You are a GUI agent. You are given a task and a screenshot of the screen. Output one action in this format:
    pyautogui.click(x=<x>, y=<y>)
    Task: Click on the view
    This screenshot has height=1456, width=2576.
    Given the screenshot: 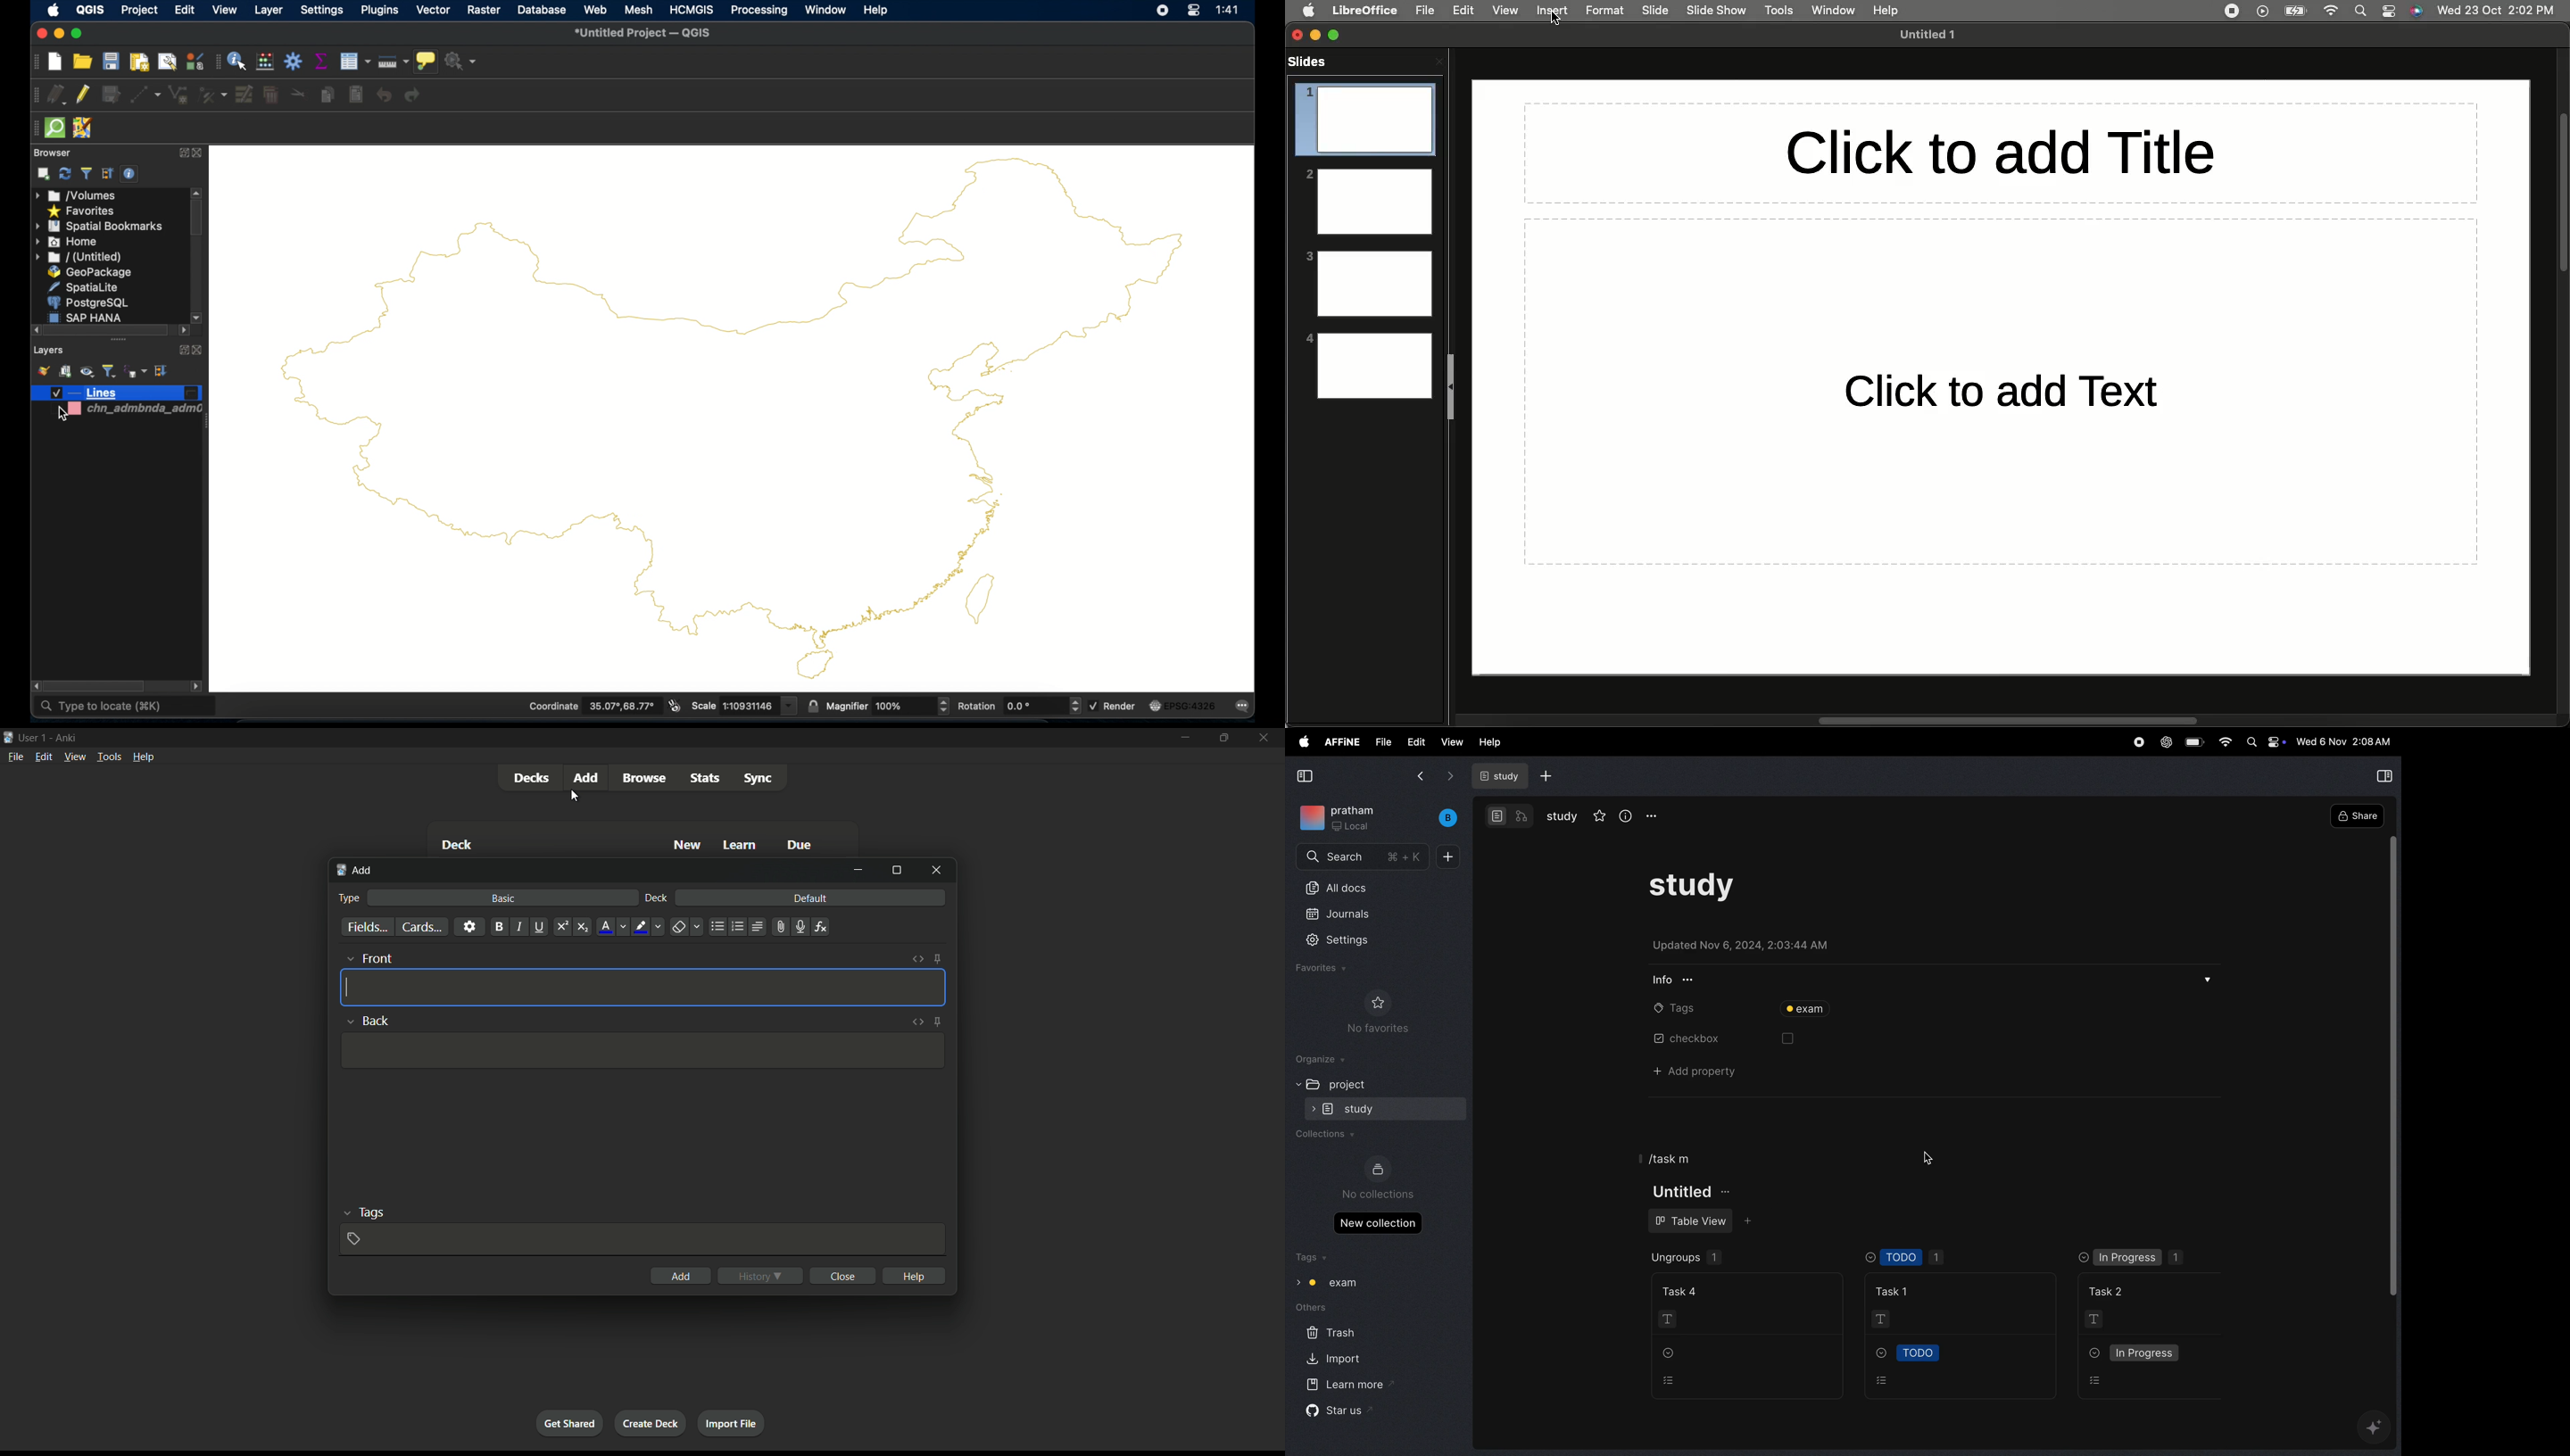 What is the action you would take?
    pyautogui.click(x=225, y=10)
    